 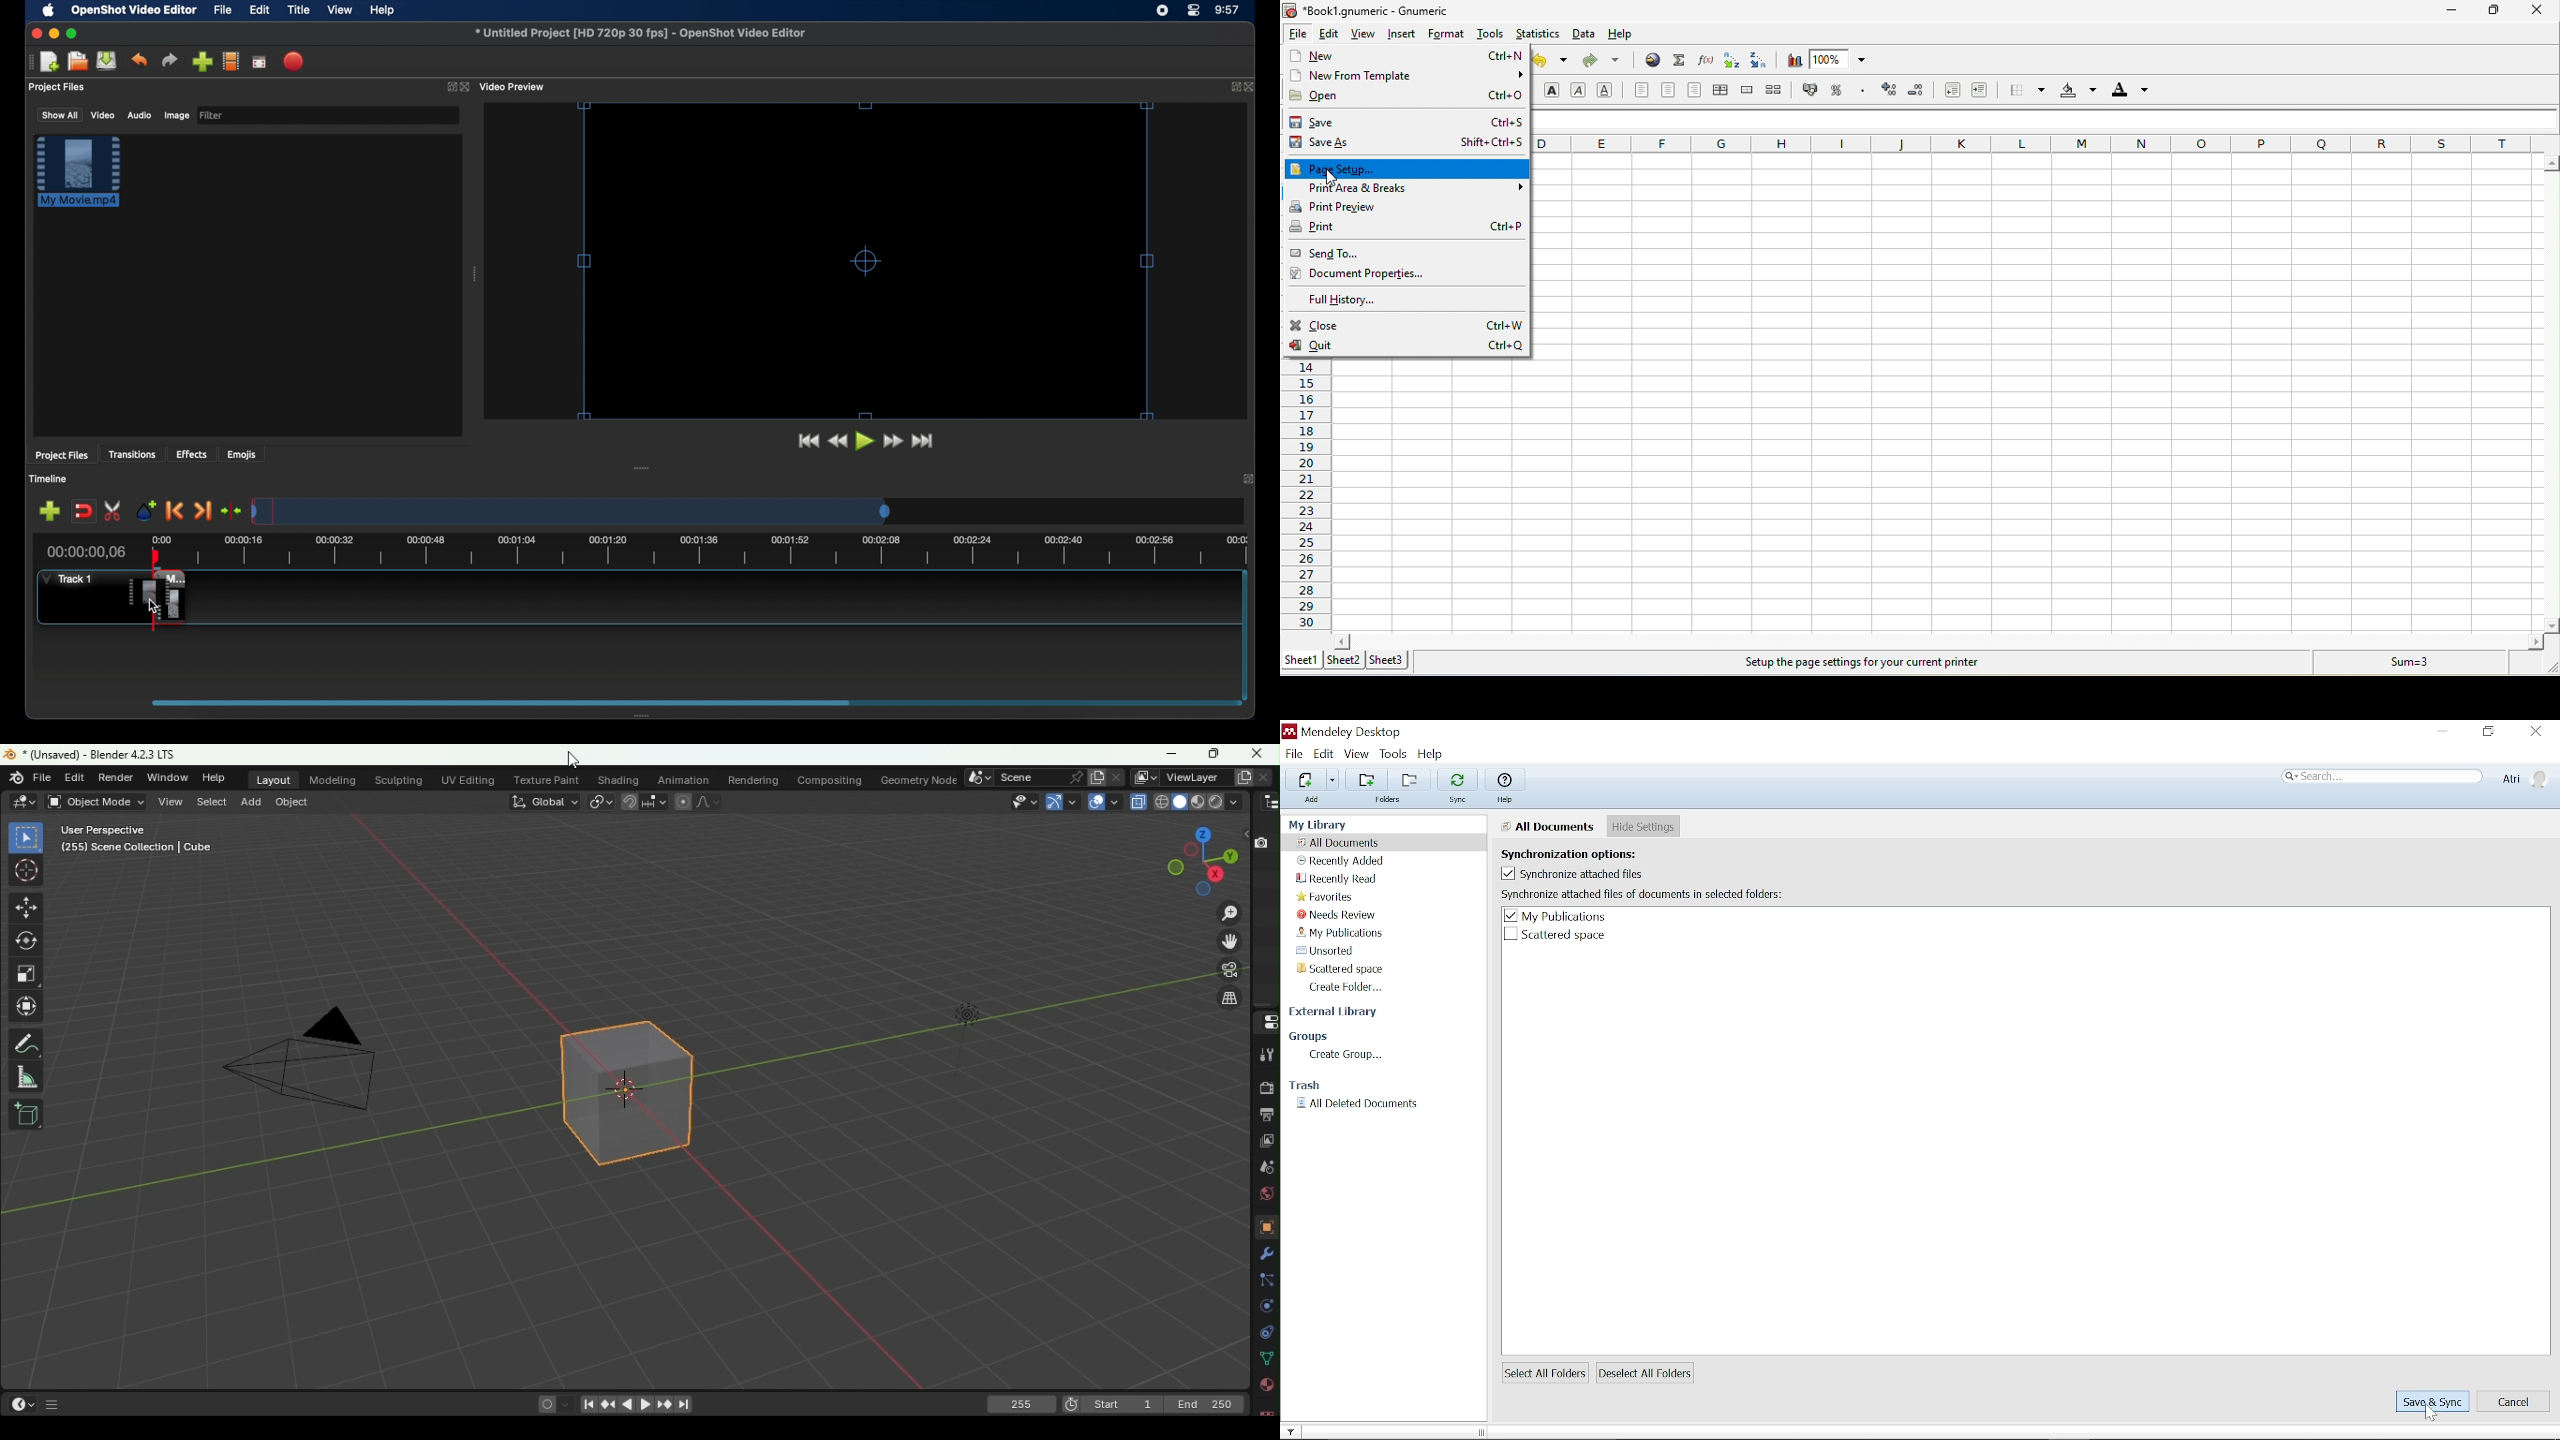 What do you see at coordinates (70, 579) in the screenshot?
I see `track 1` at bounding box center [70, 579].